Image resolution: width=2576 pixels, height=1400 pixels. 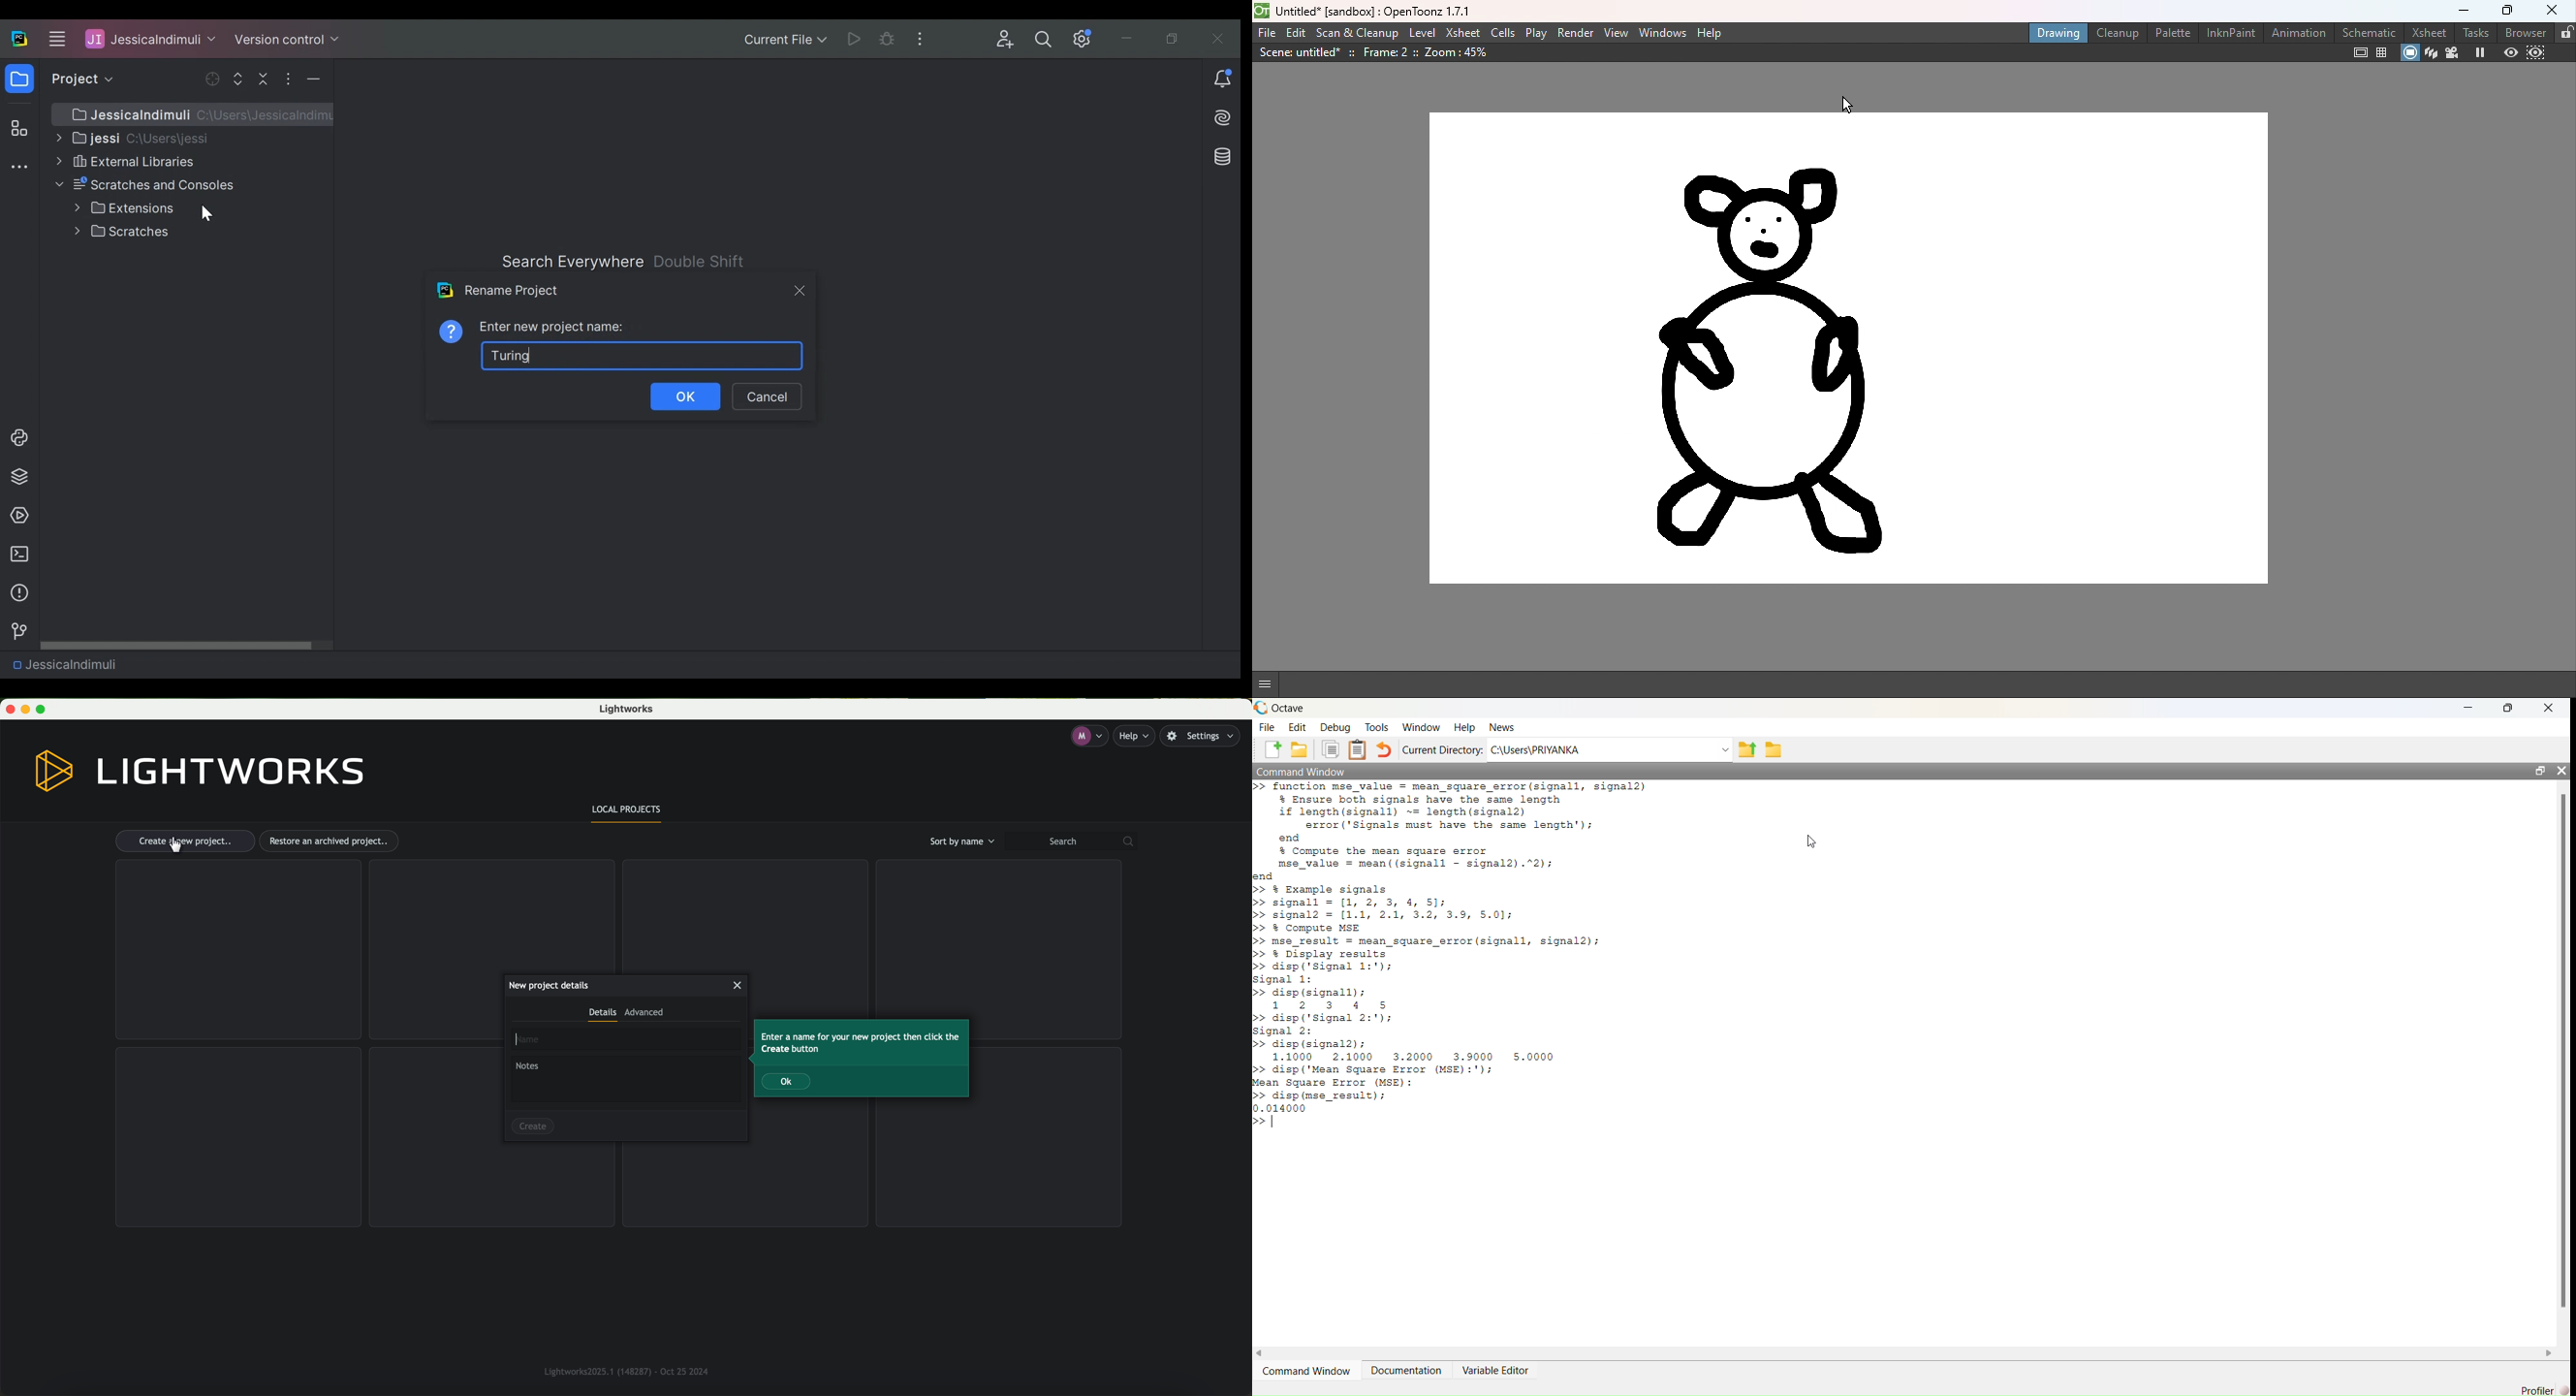 What do you see at coordinates (2550, 1353) in the screenshot?
I see `scroll right` at bounding box center [2550, 1353].